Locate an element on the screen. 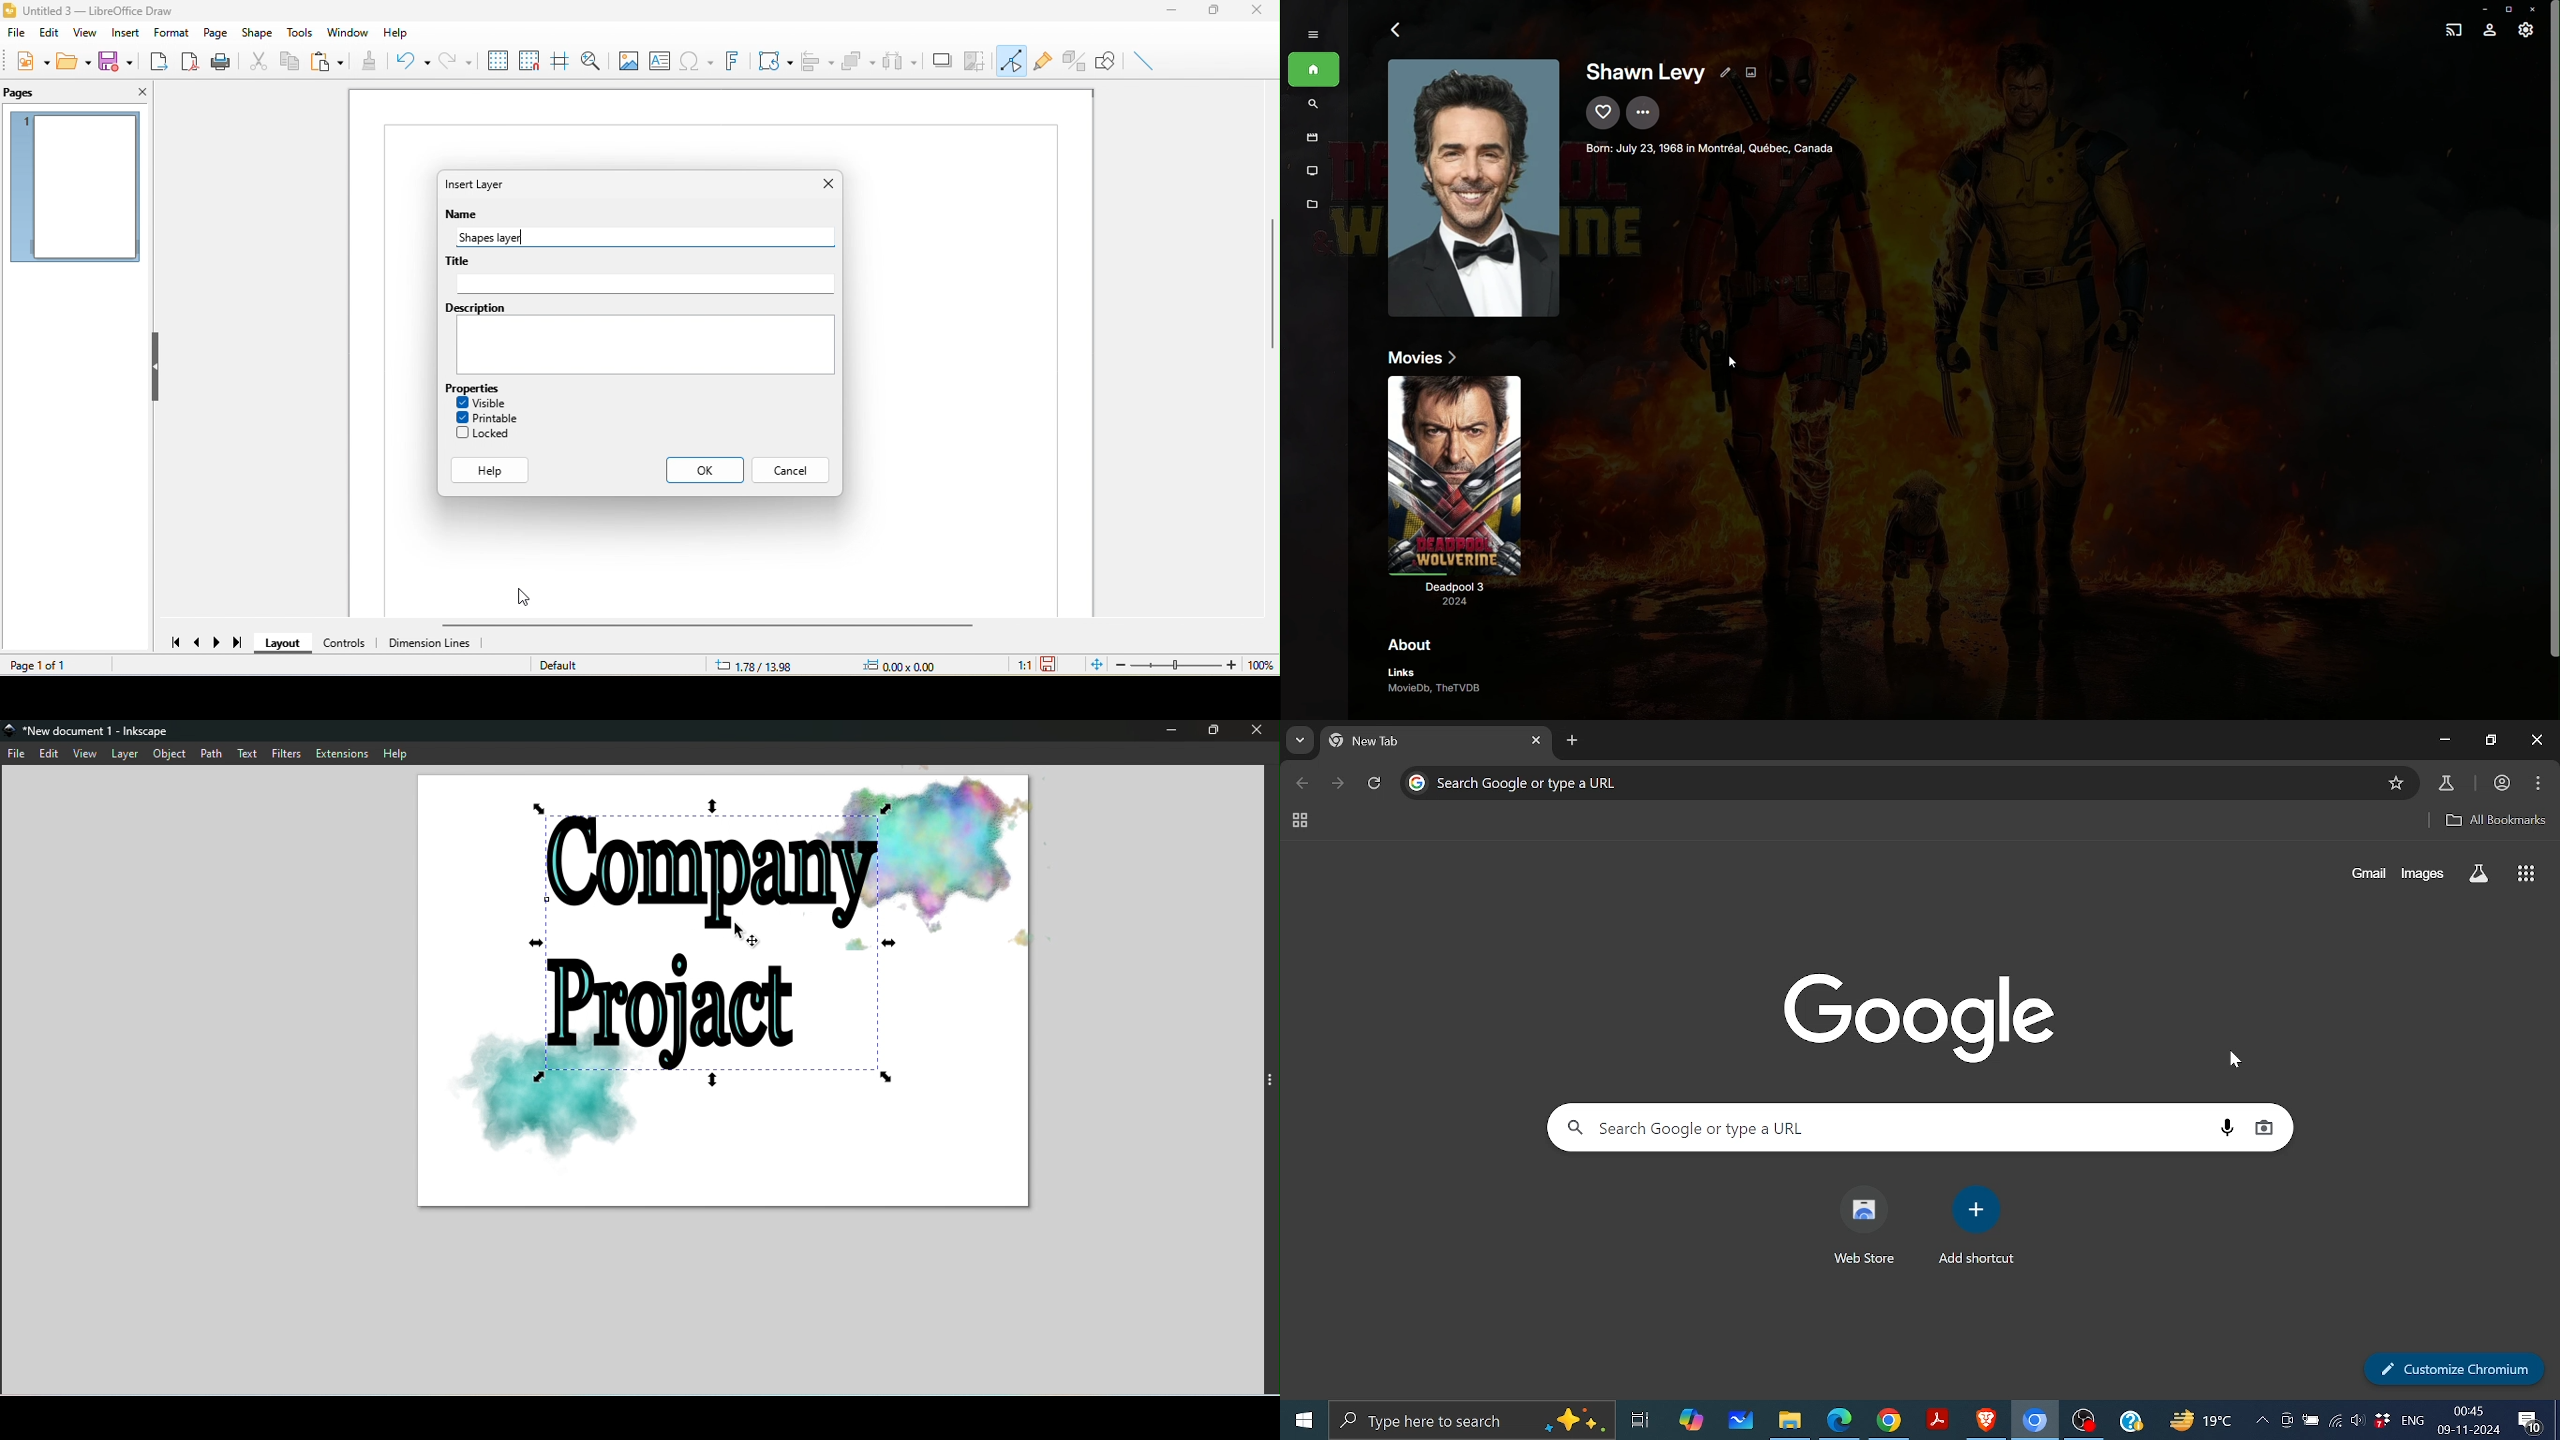  Task View is located at coordinates (1642, 1419).